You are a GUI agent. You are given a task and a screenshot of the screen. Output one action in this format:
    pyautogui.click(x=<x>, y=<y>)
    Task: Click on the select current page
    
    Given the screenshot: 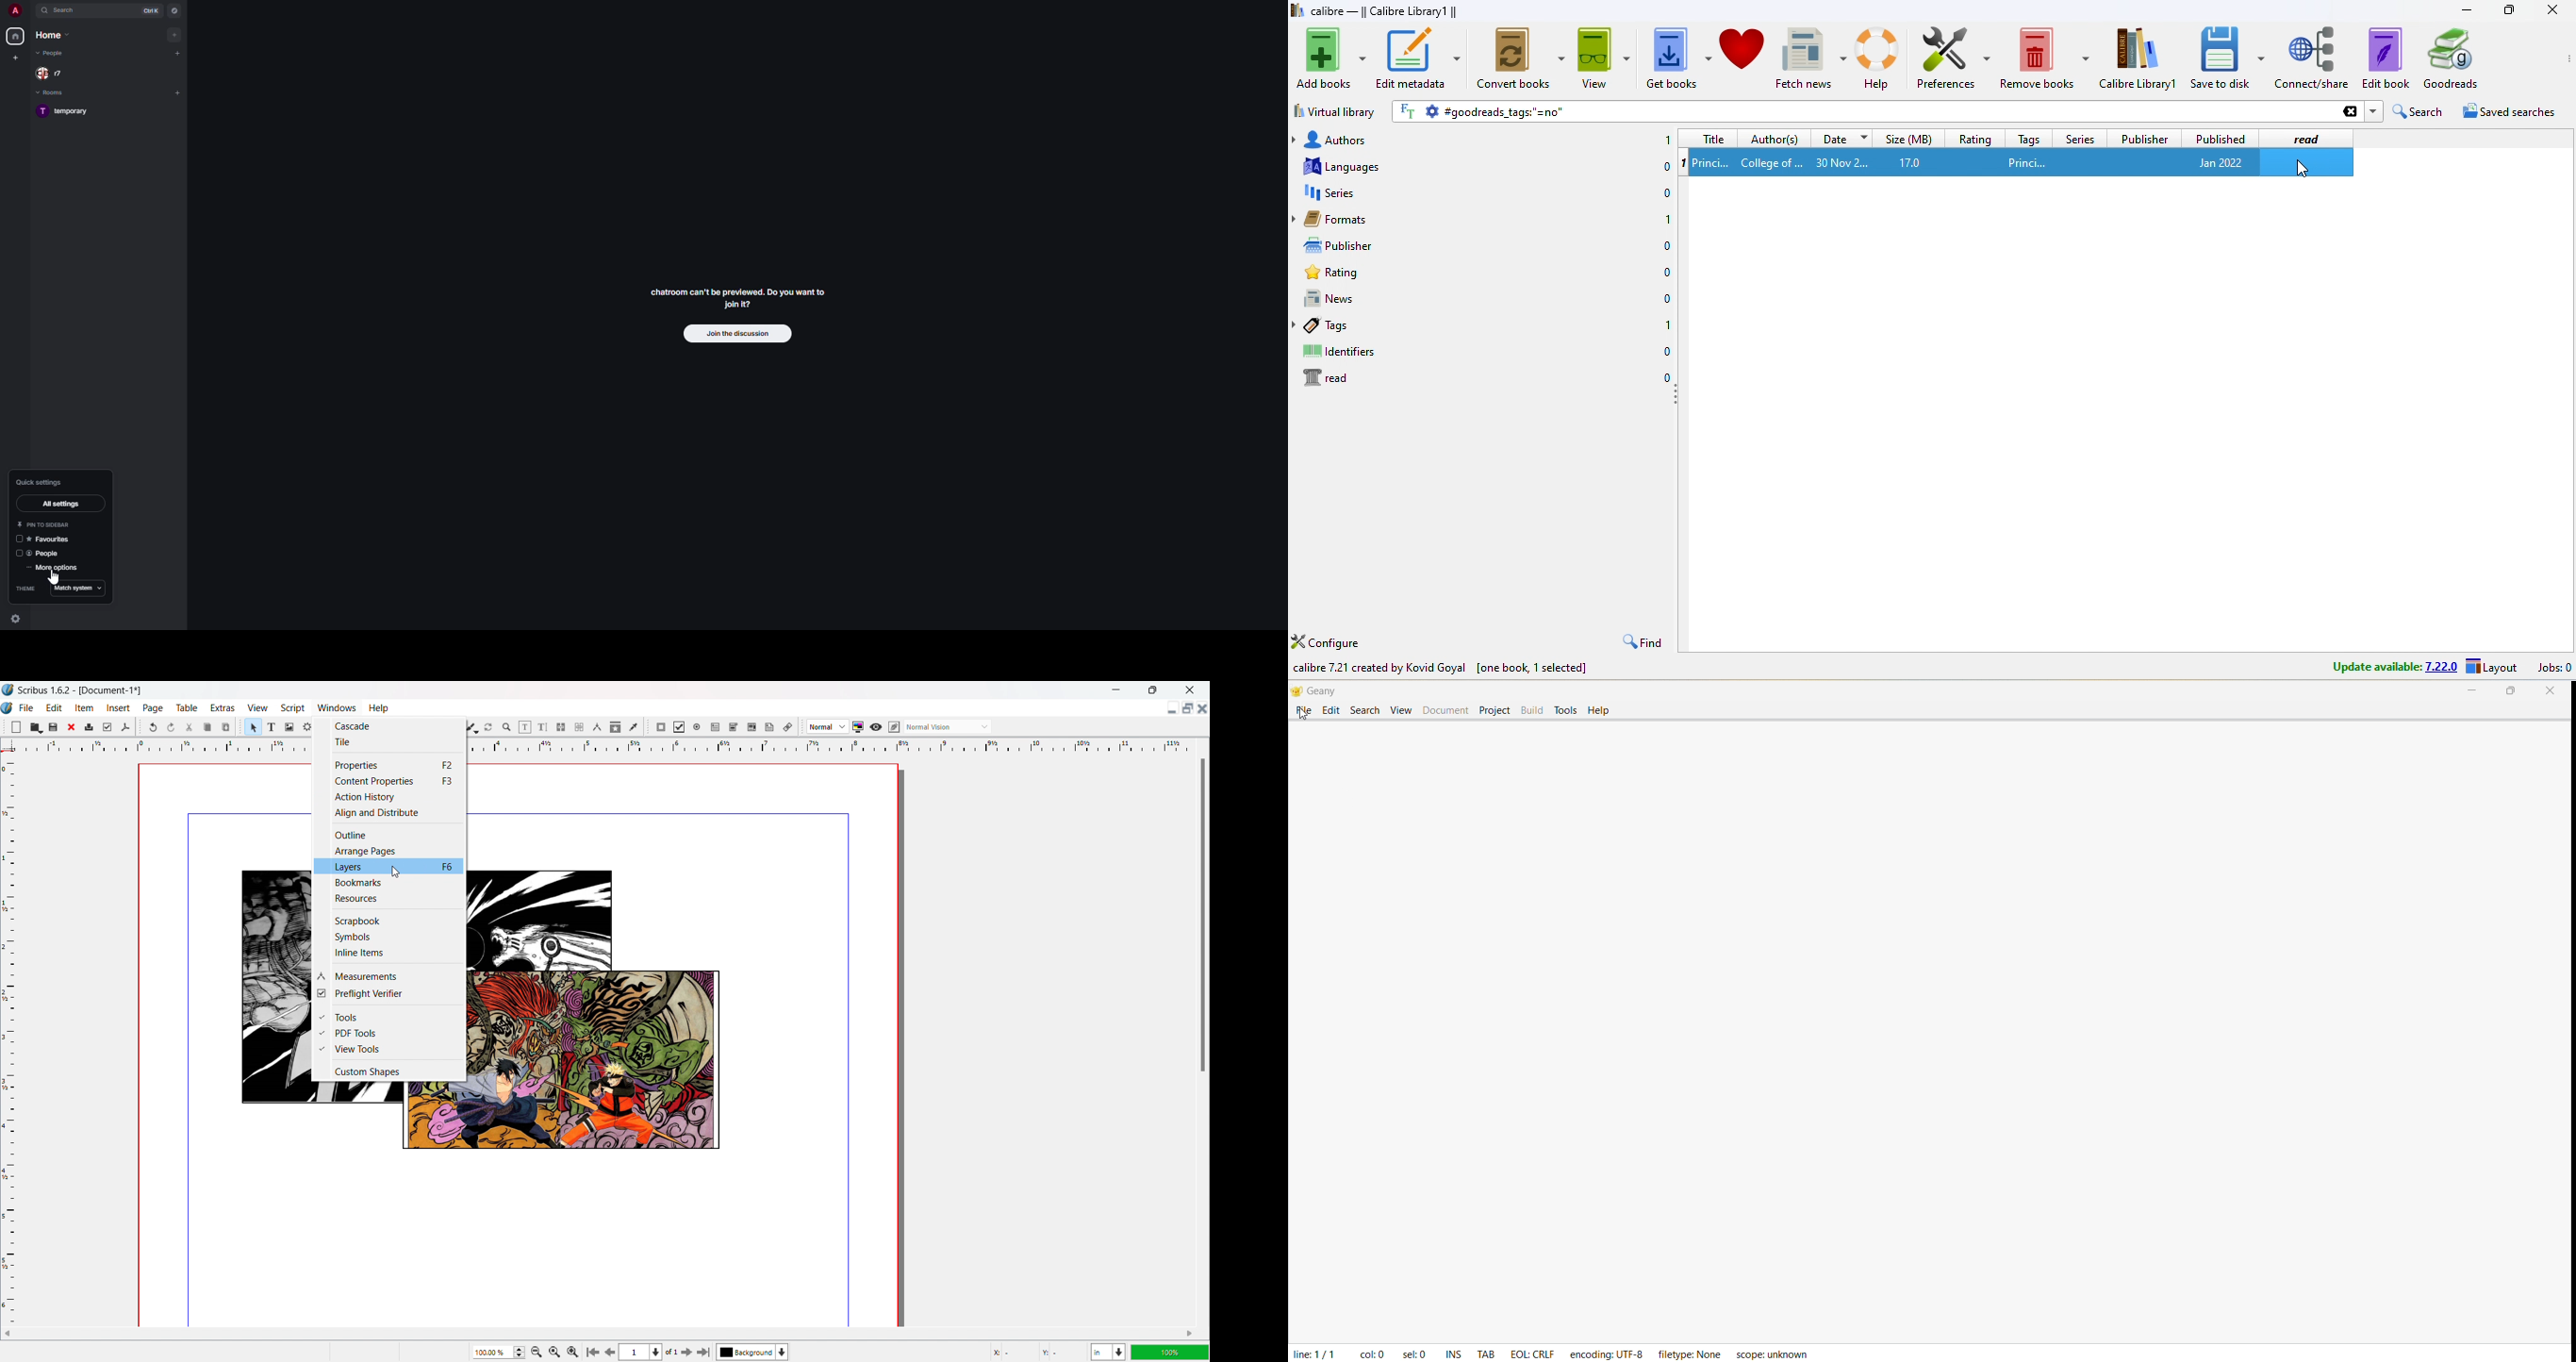 What is the action you would take?
    pyautogui.click(x=642, y=1352)
    